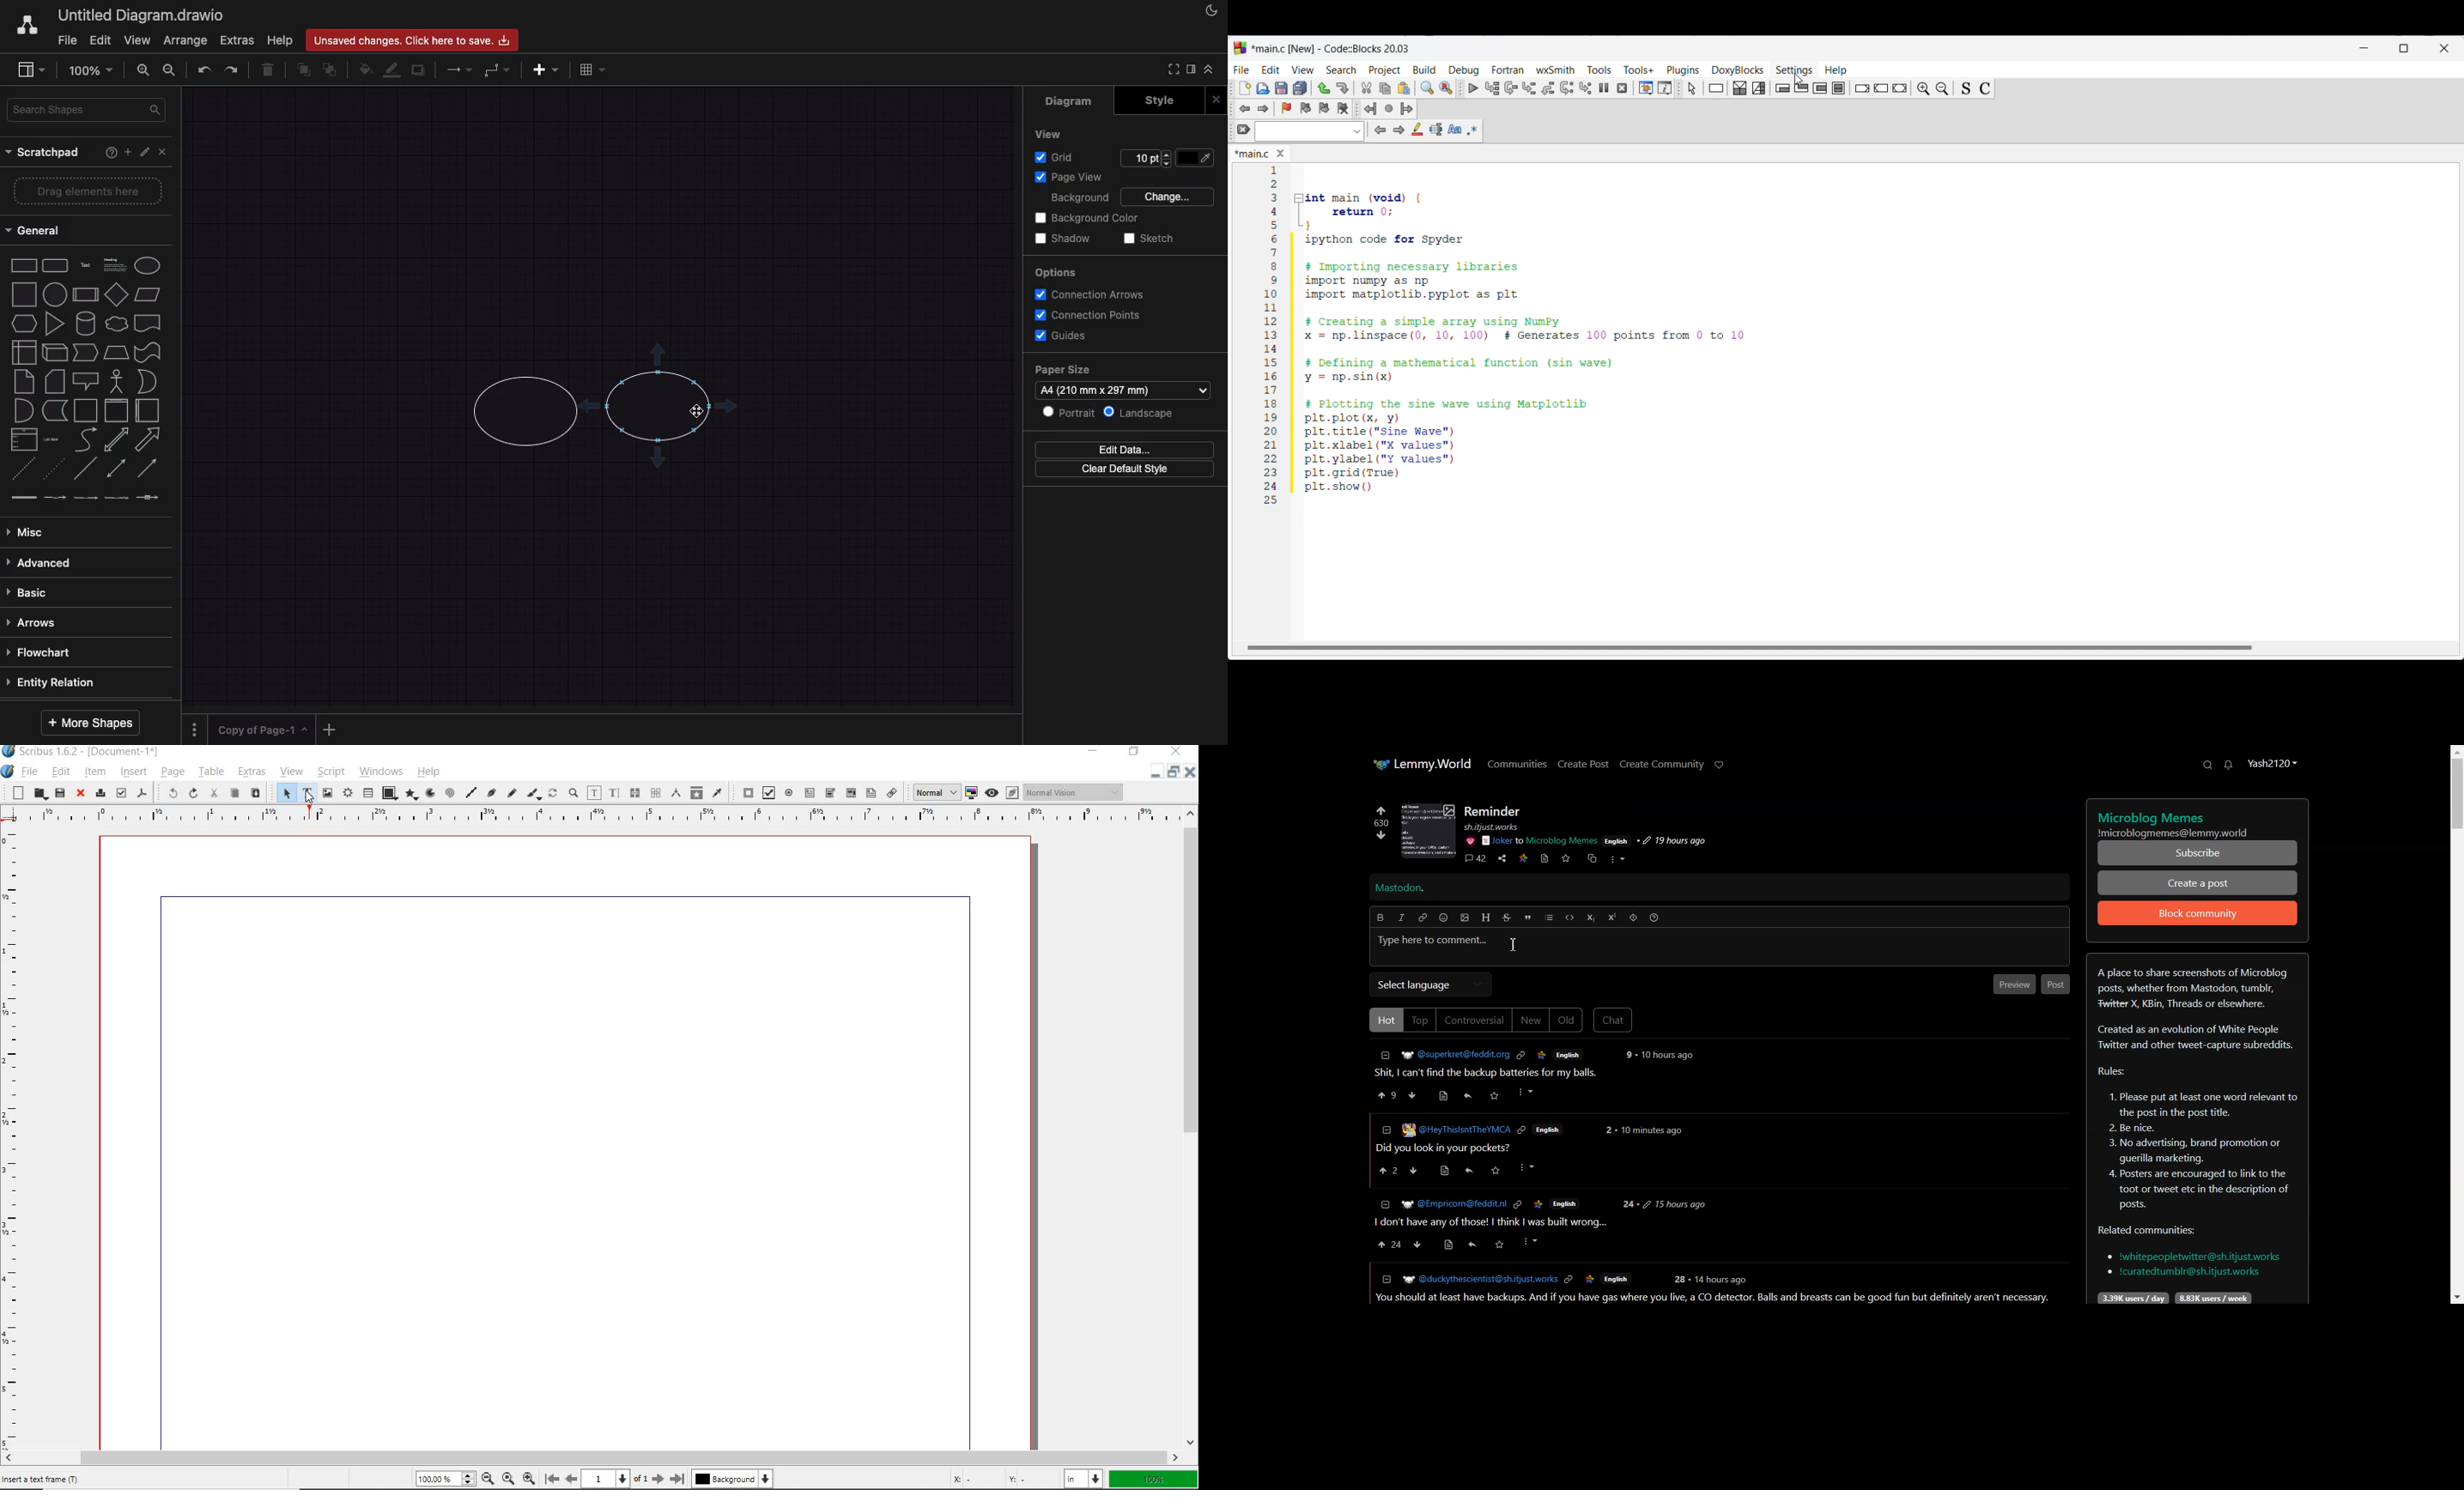 This screenshot has width=2464, height=1512. I want to click on , so click(1679, 1279).